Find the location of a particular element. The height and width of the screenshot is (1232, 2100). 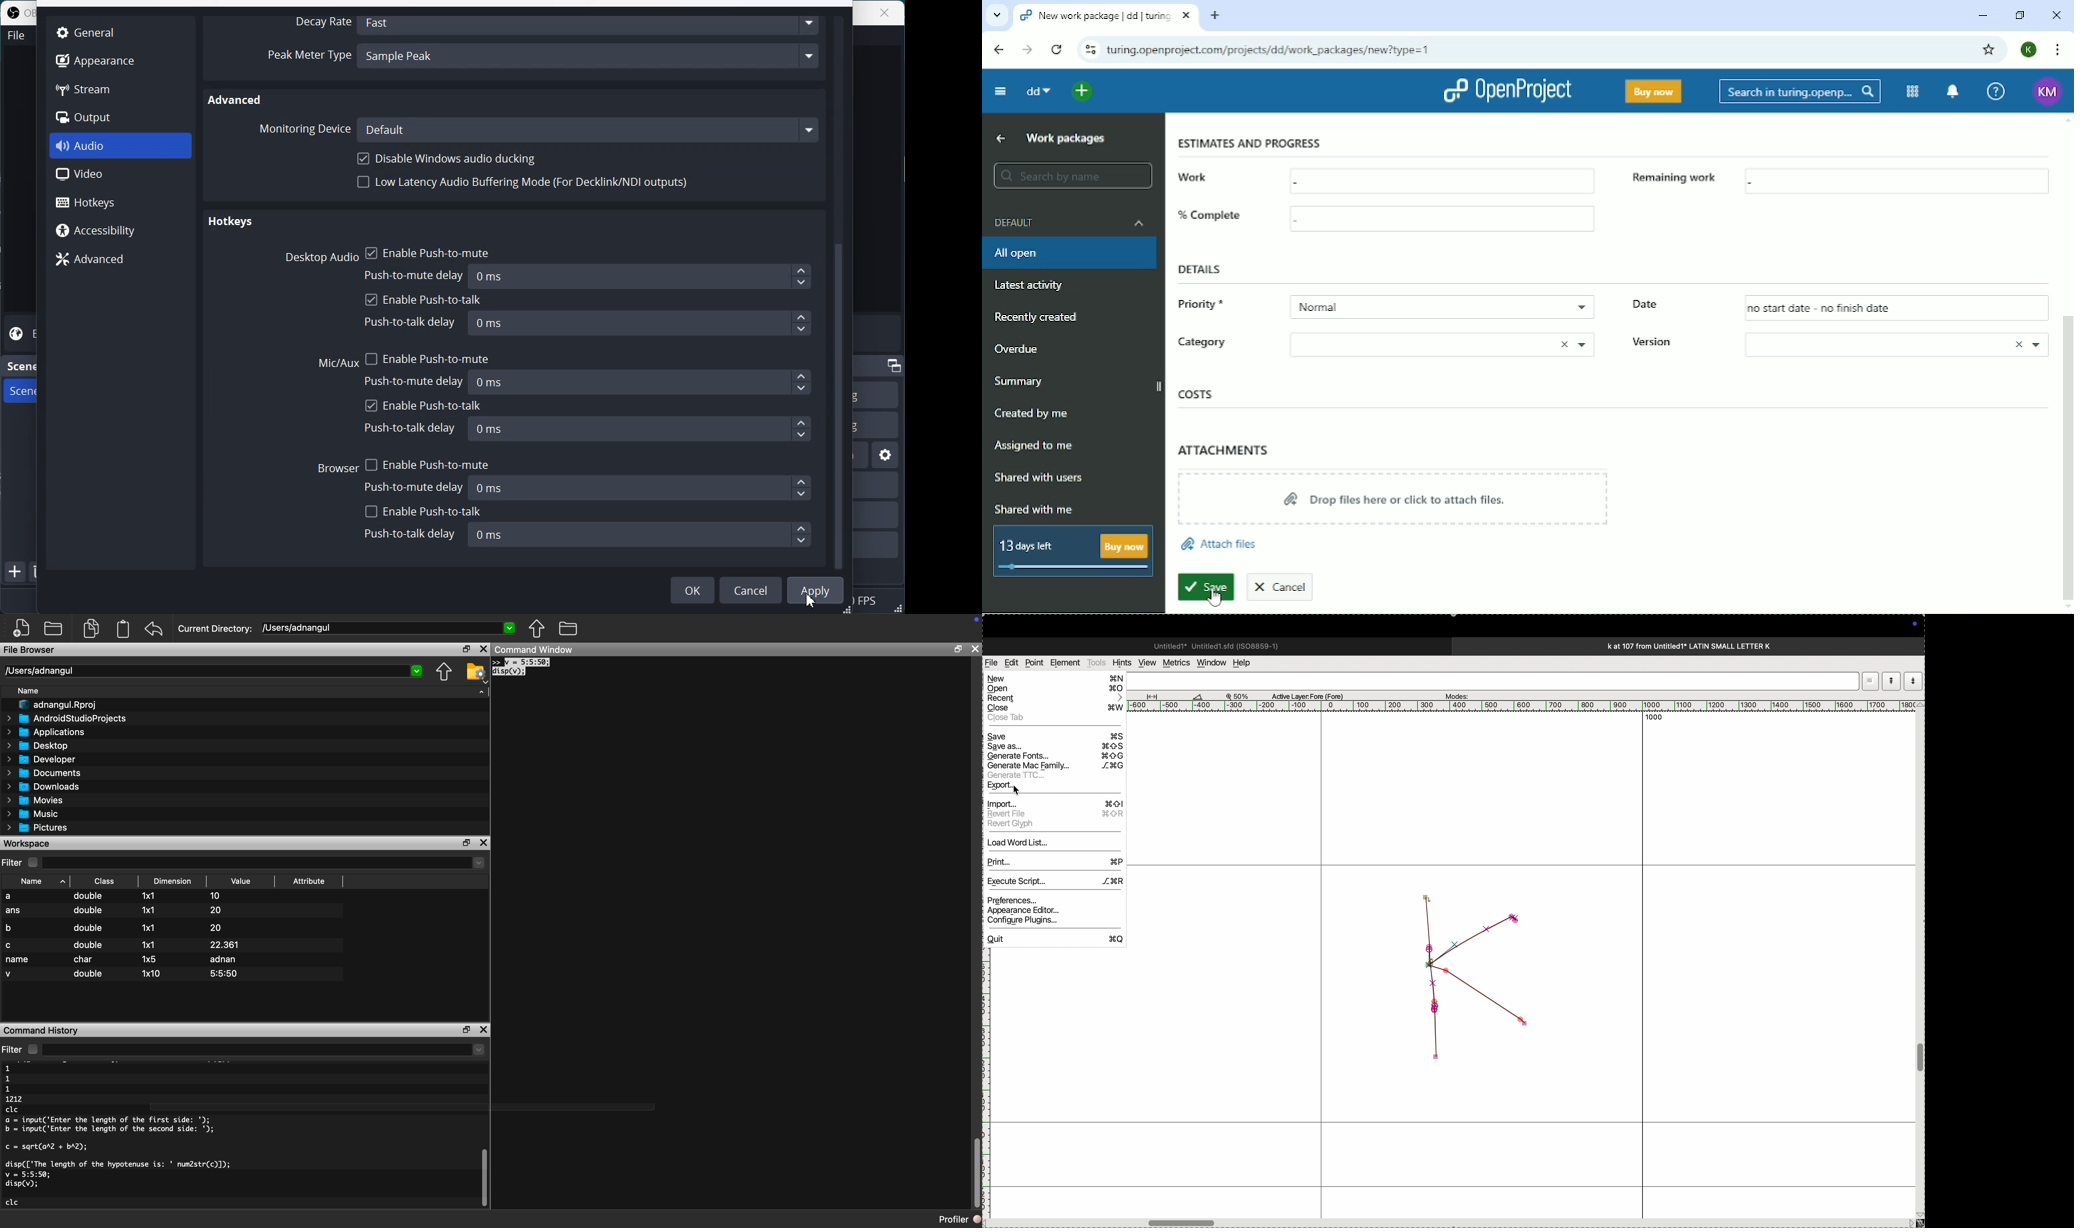

Enable Push-to-mute is located at coordinates (428, 251).